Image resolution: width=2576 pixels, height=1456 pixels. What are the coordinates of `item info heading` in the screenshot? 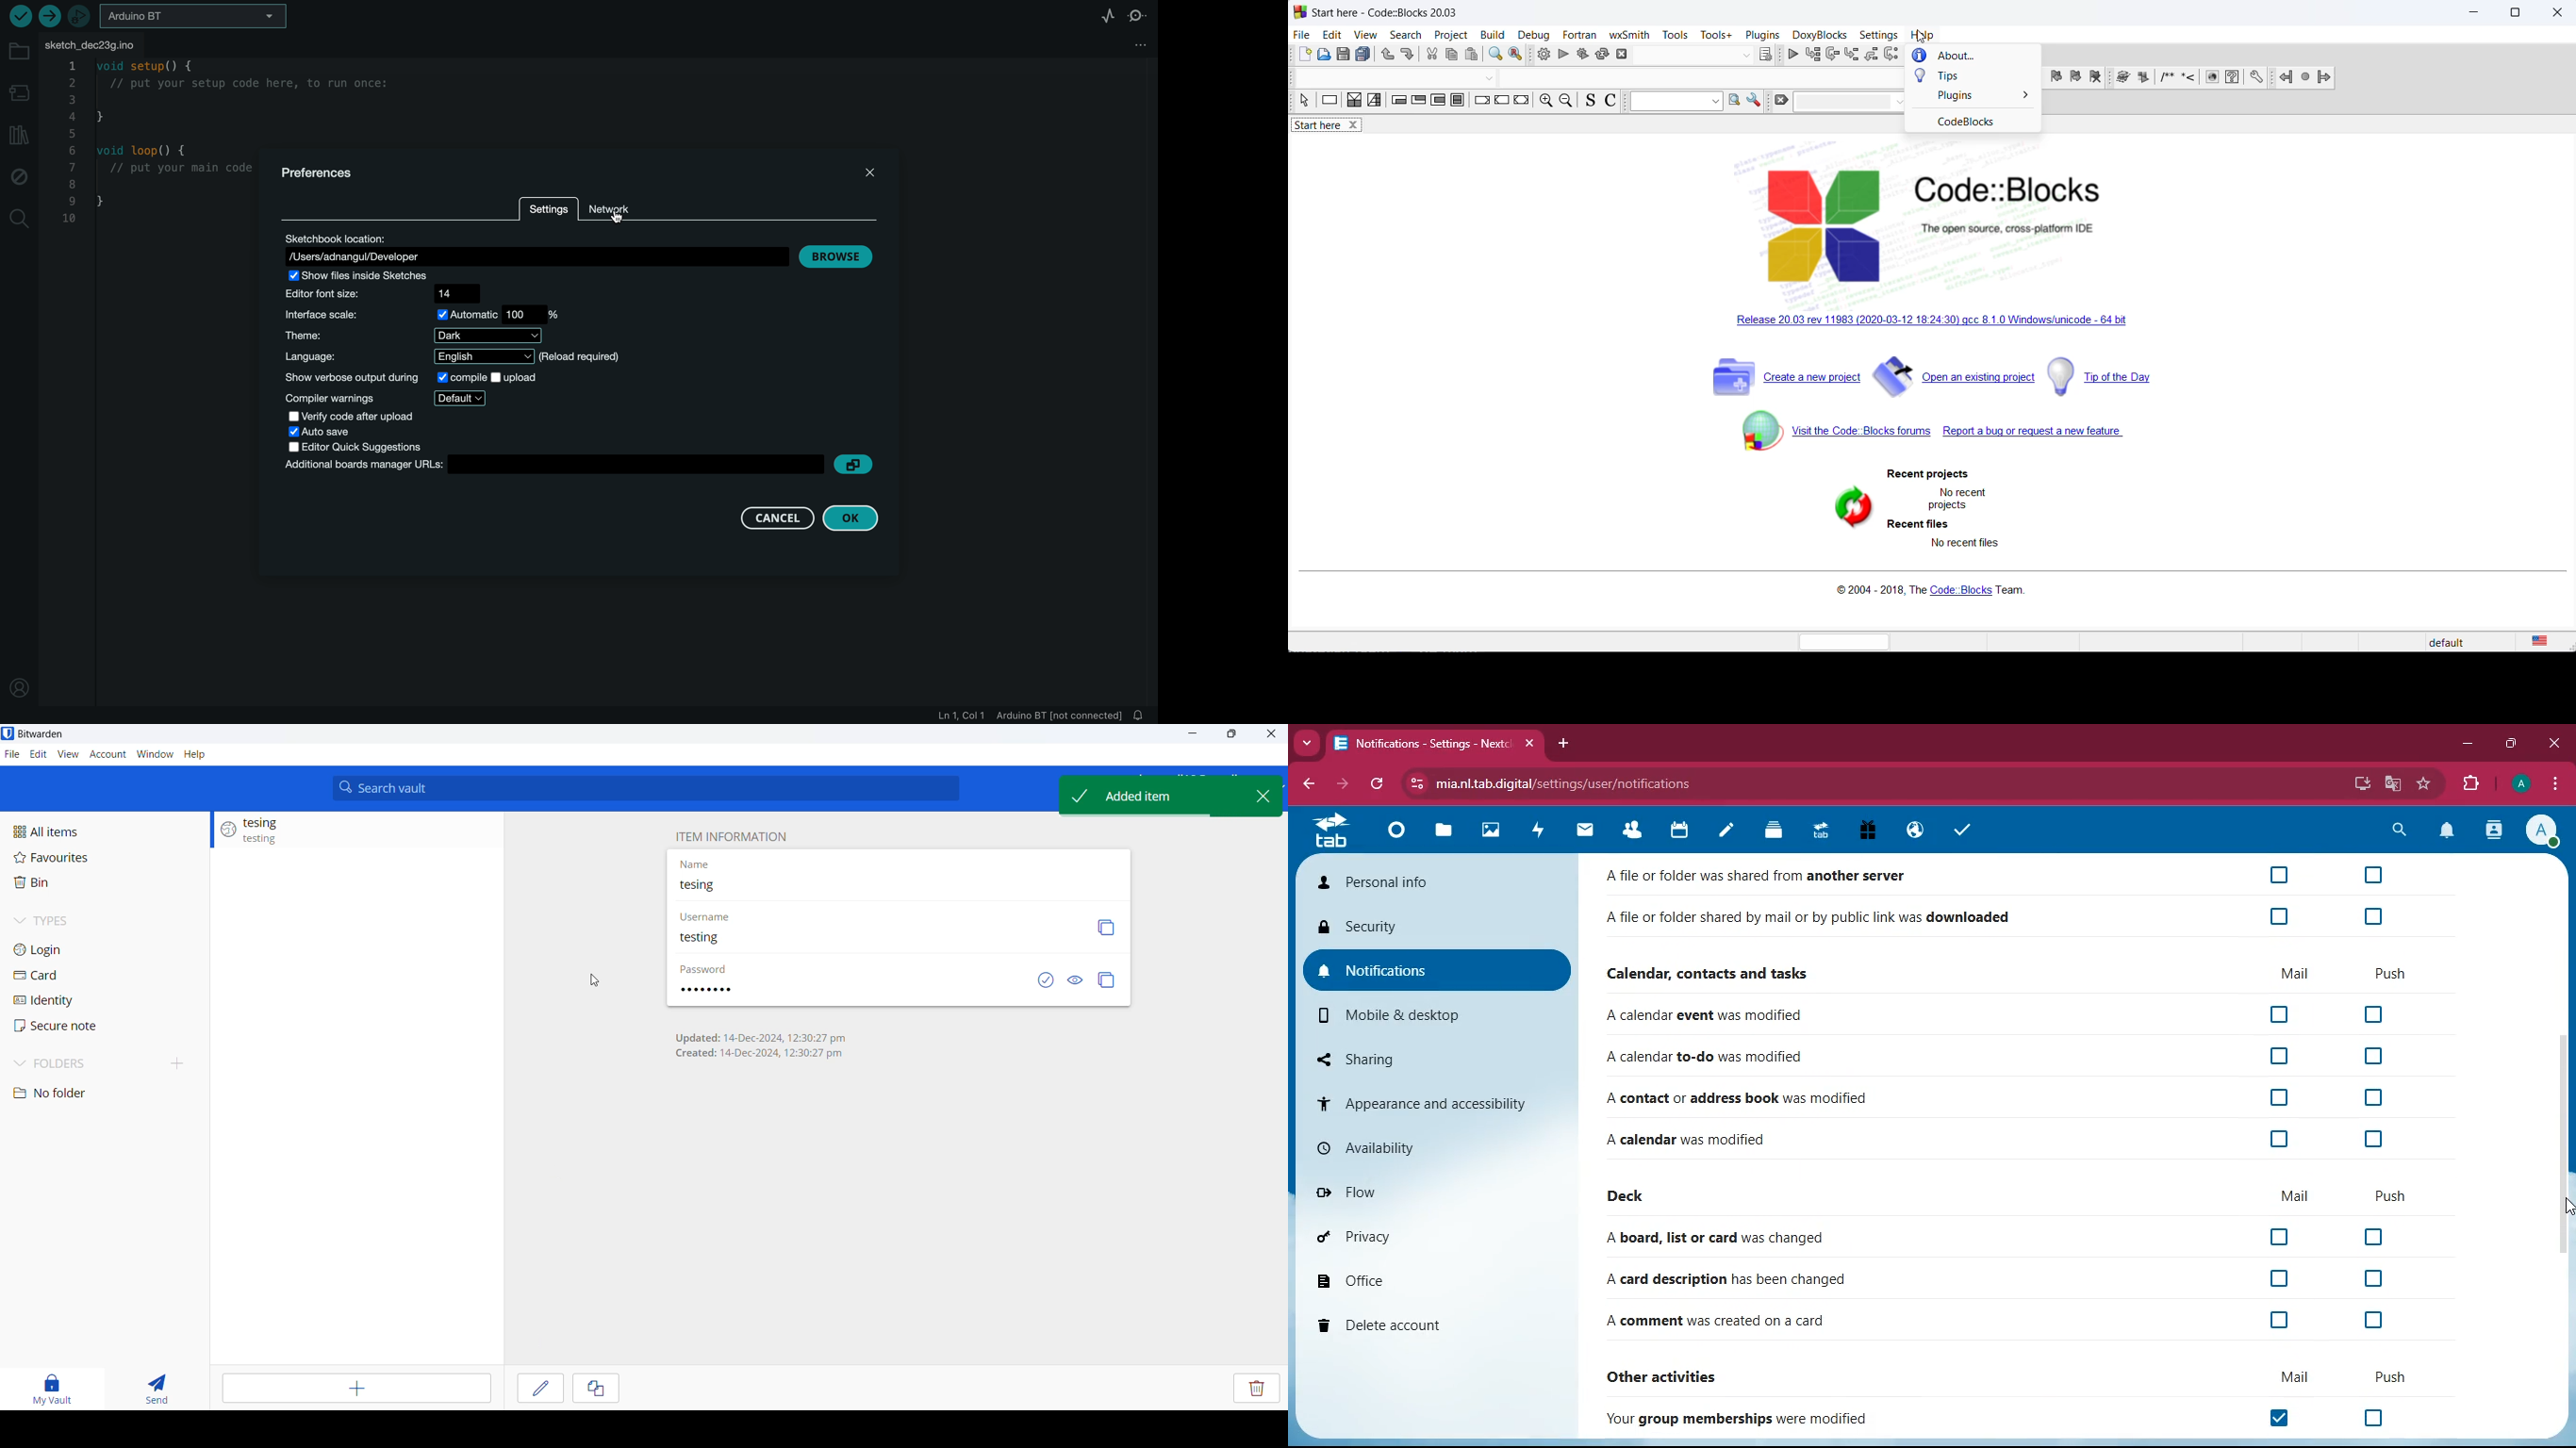 It's located at (730, 835).